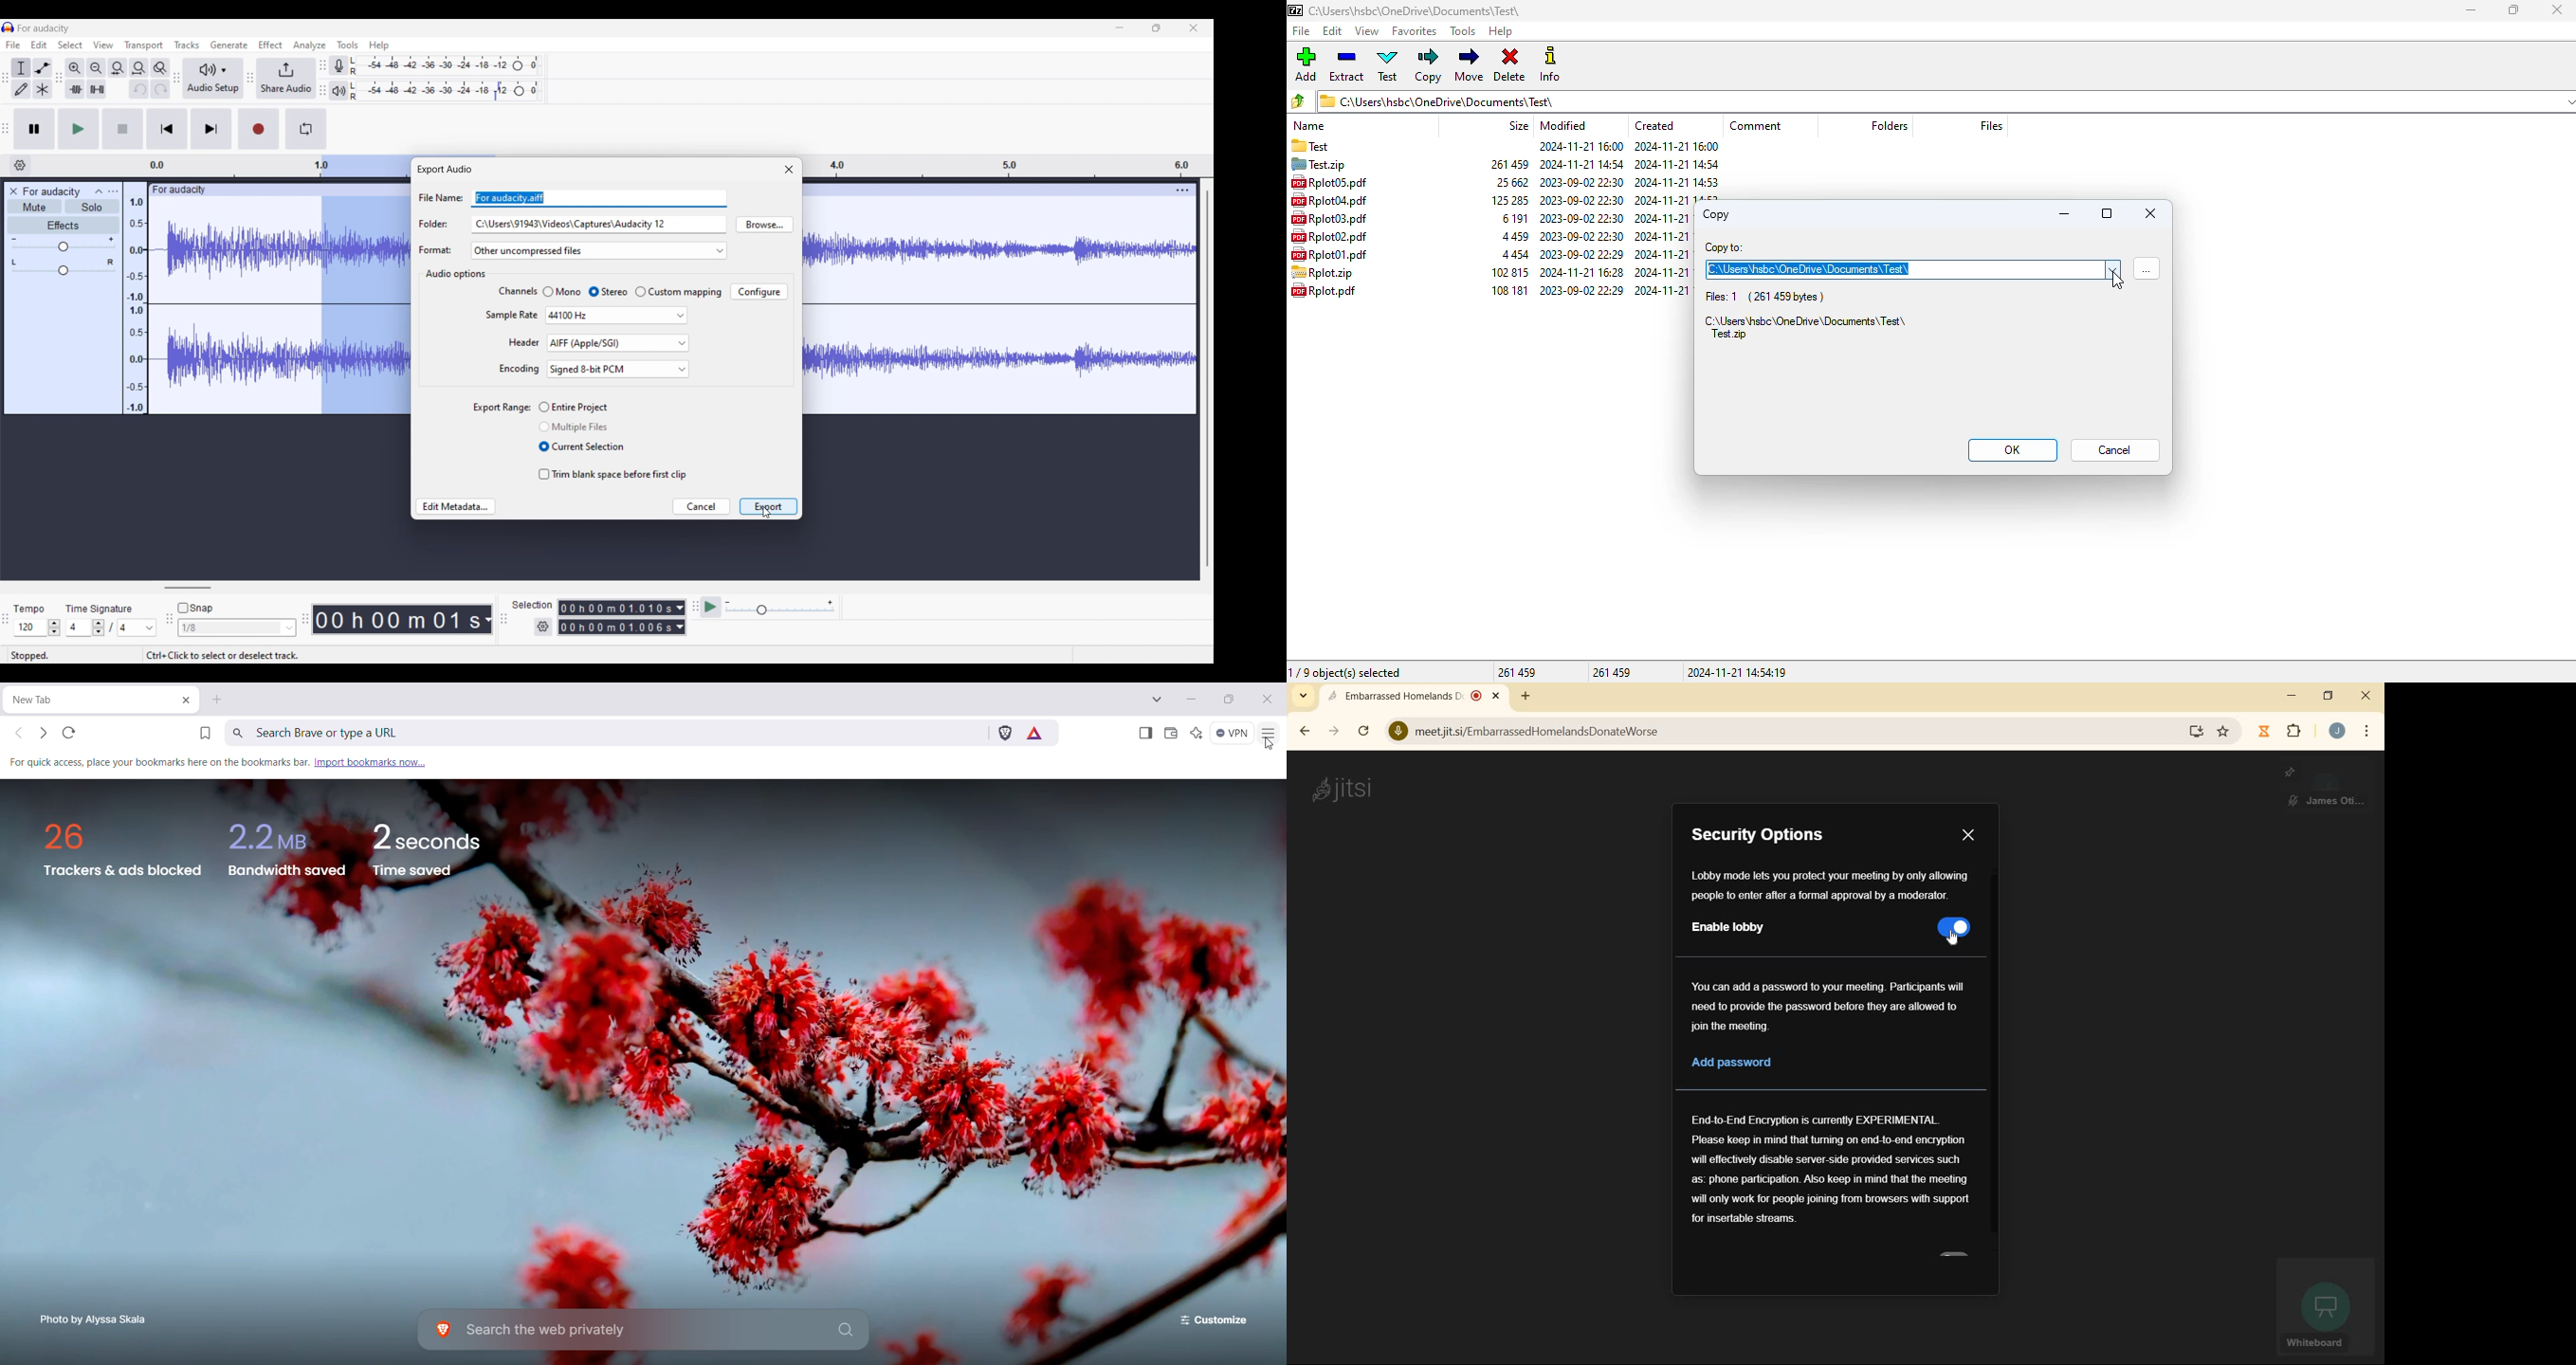 The image size is (2576, 1372). What do you see at coordinates (1520, 125) in the screenshot?
I see `size` at bounding box center [1520, 125].